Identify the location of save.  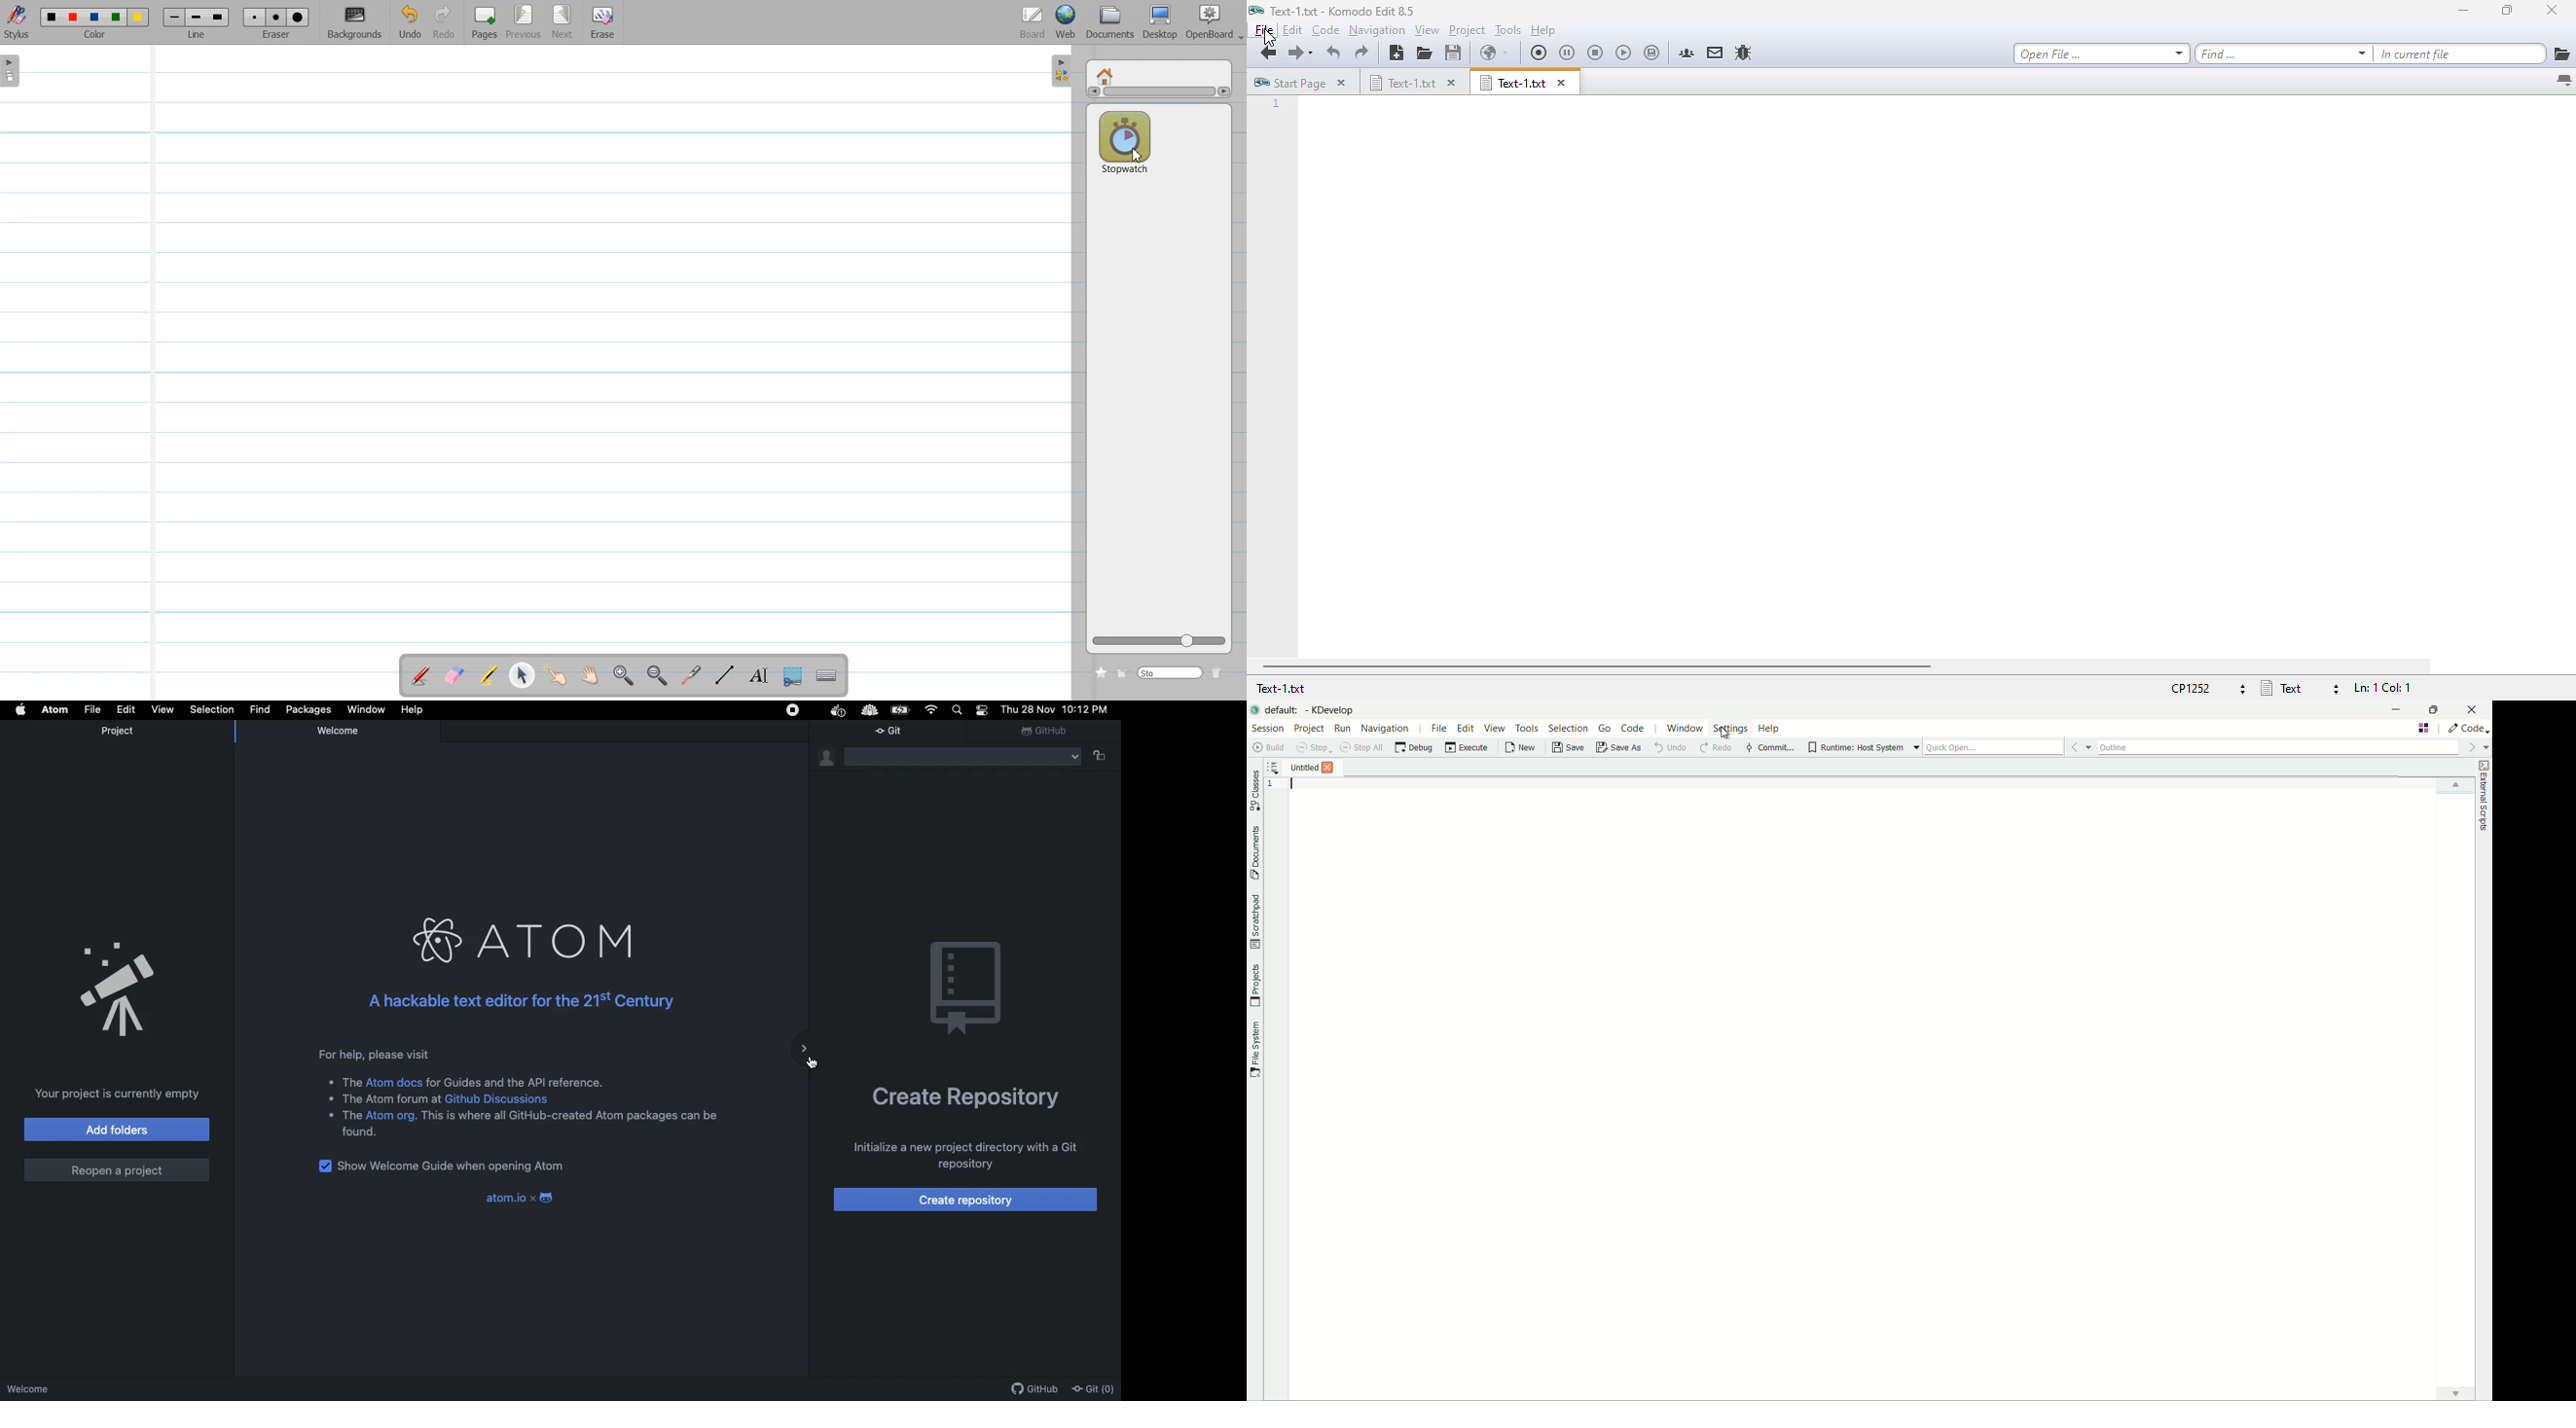
(1568, 749).